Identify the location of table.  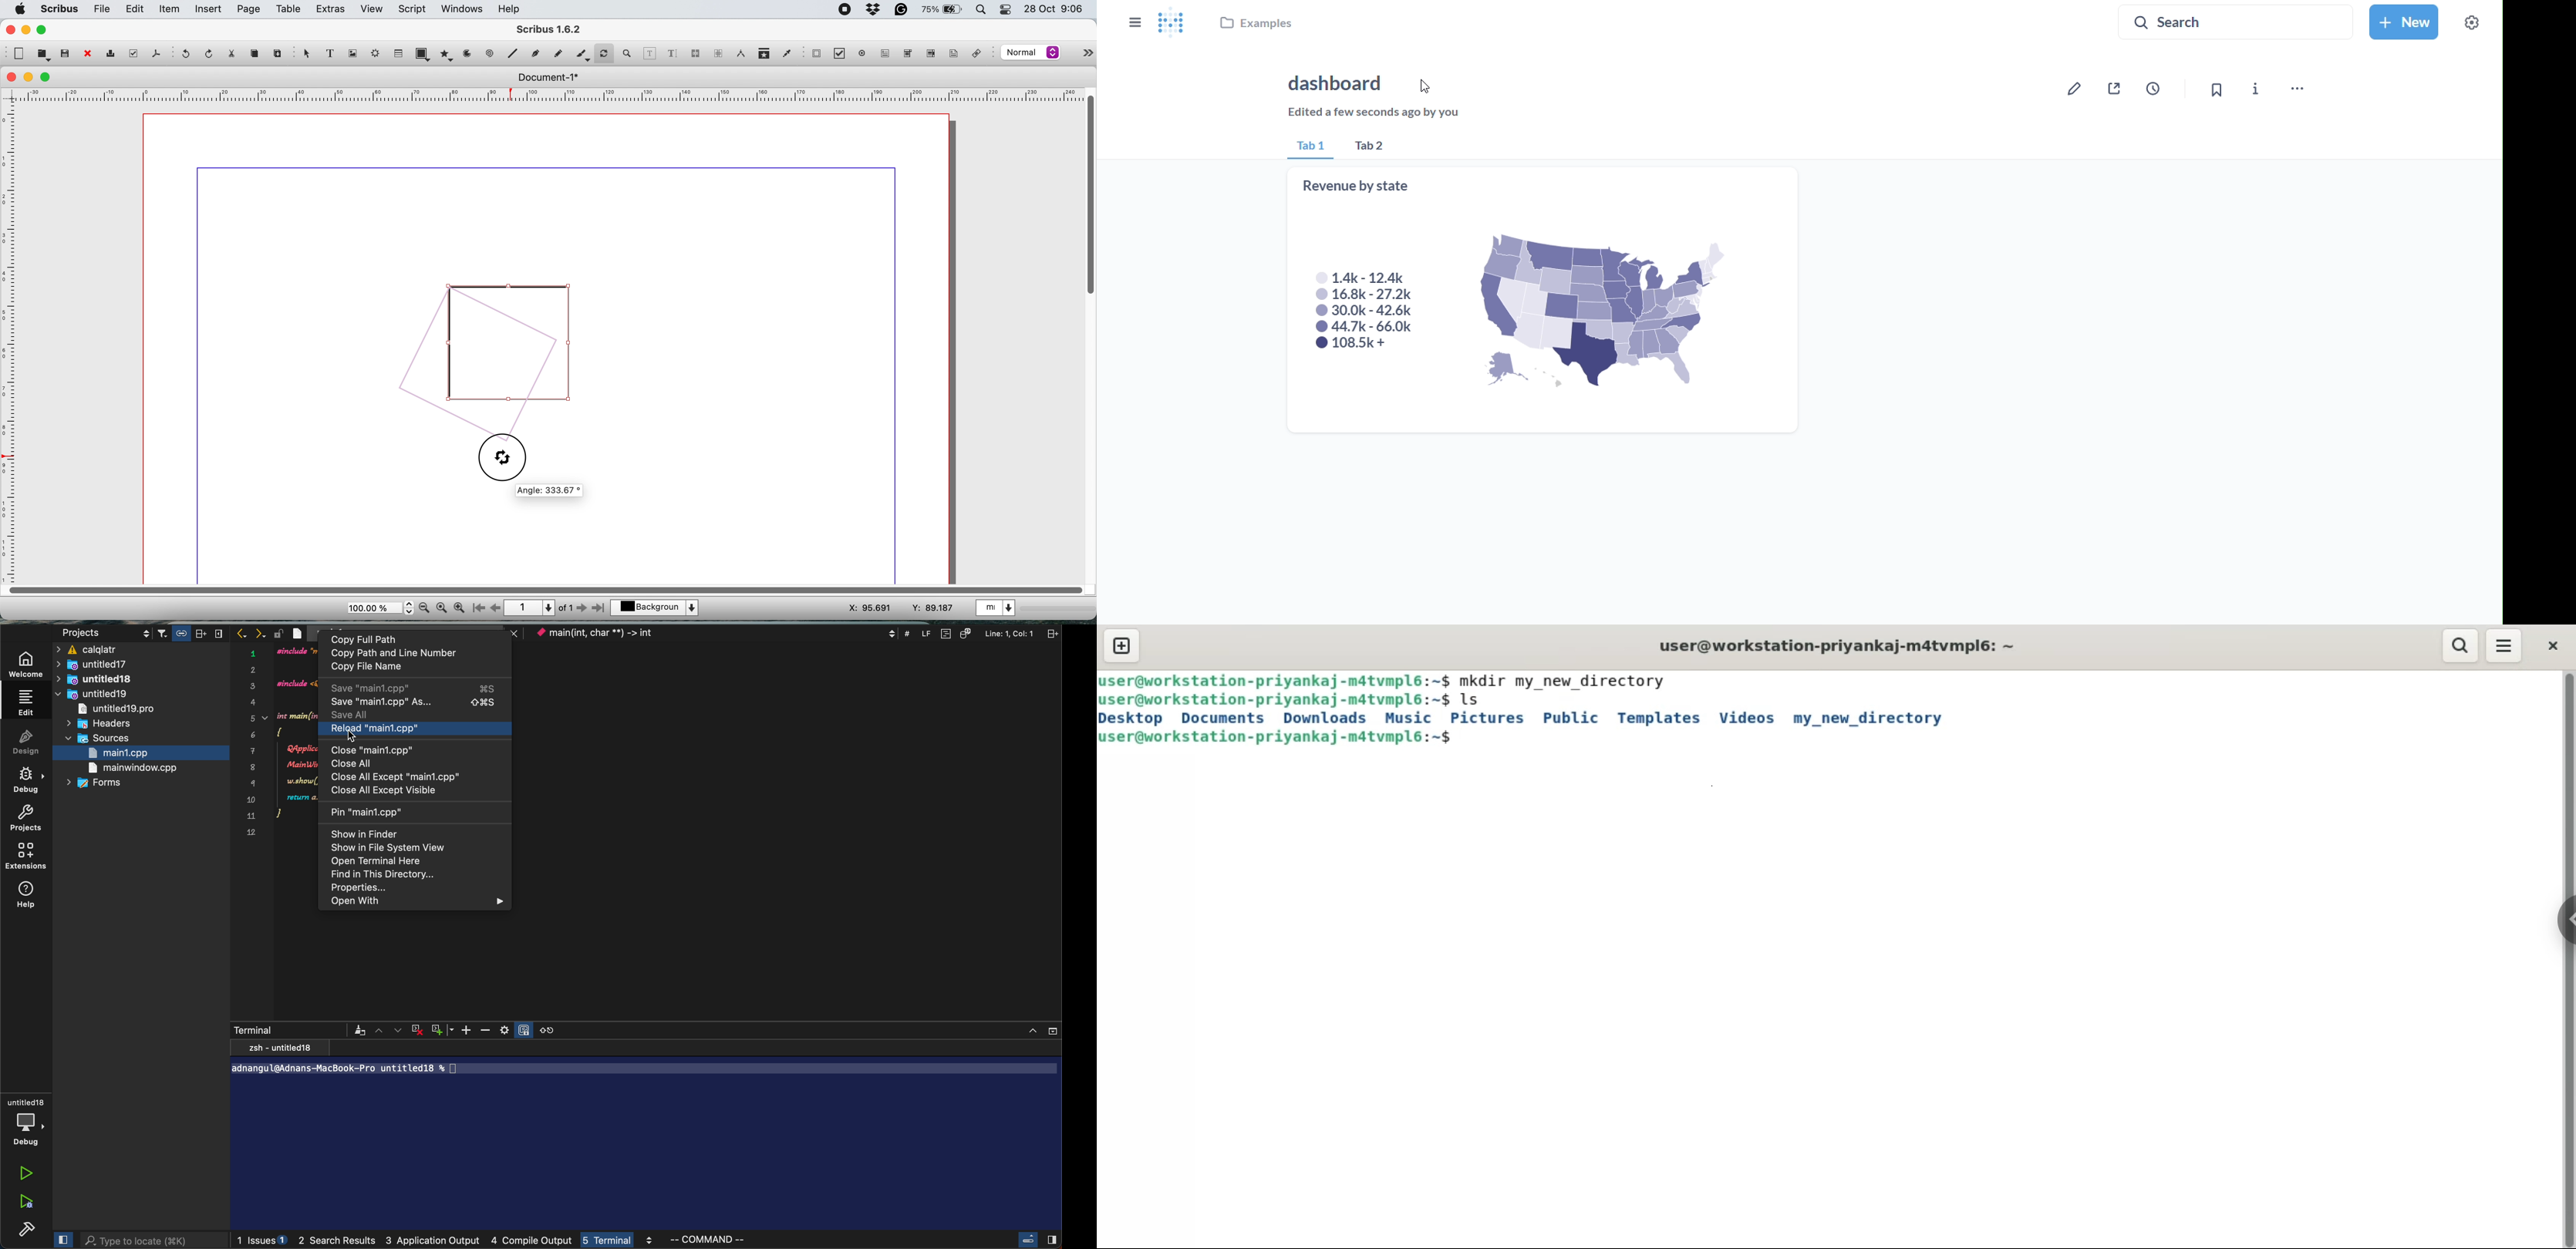
(290, 10).